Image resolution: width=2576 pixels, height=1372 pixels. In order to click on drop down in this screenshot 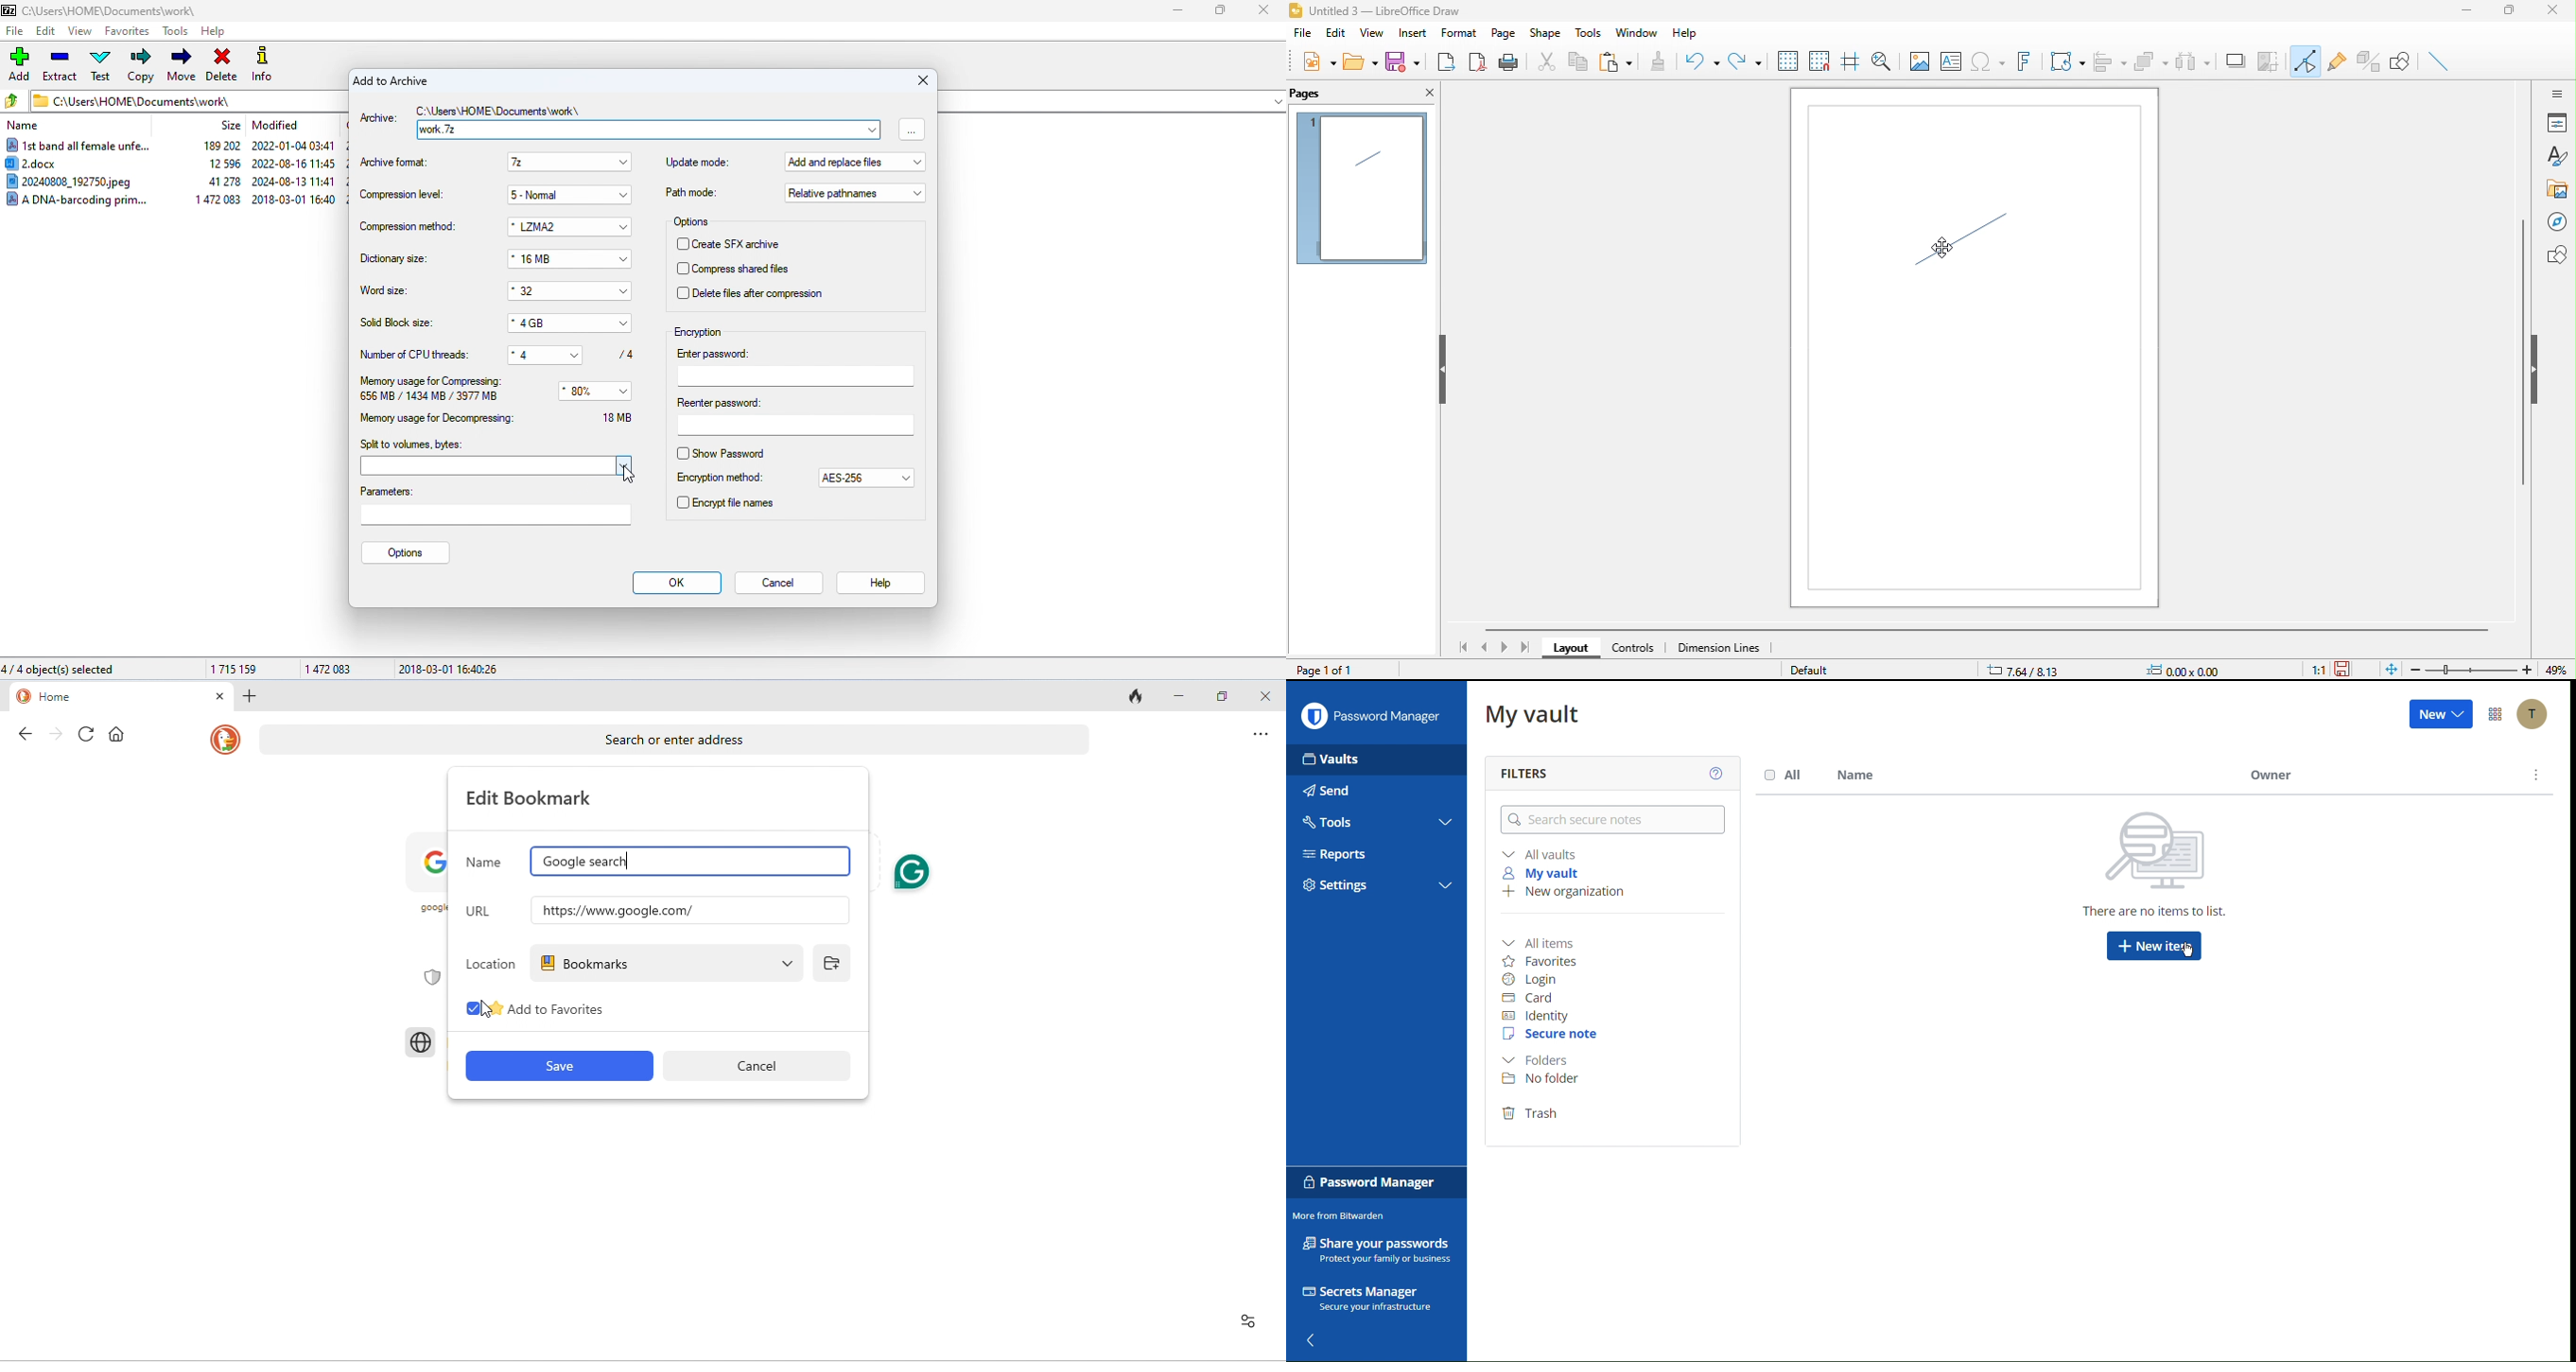, I will do `click(624, 324)`.